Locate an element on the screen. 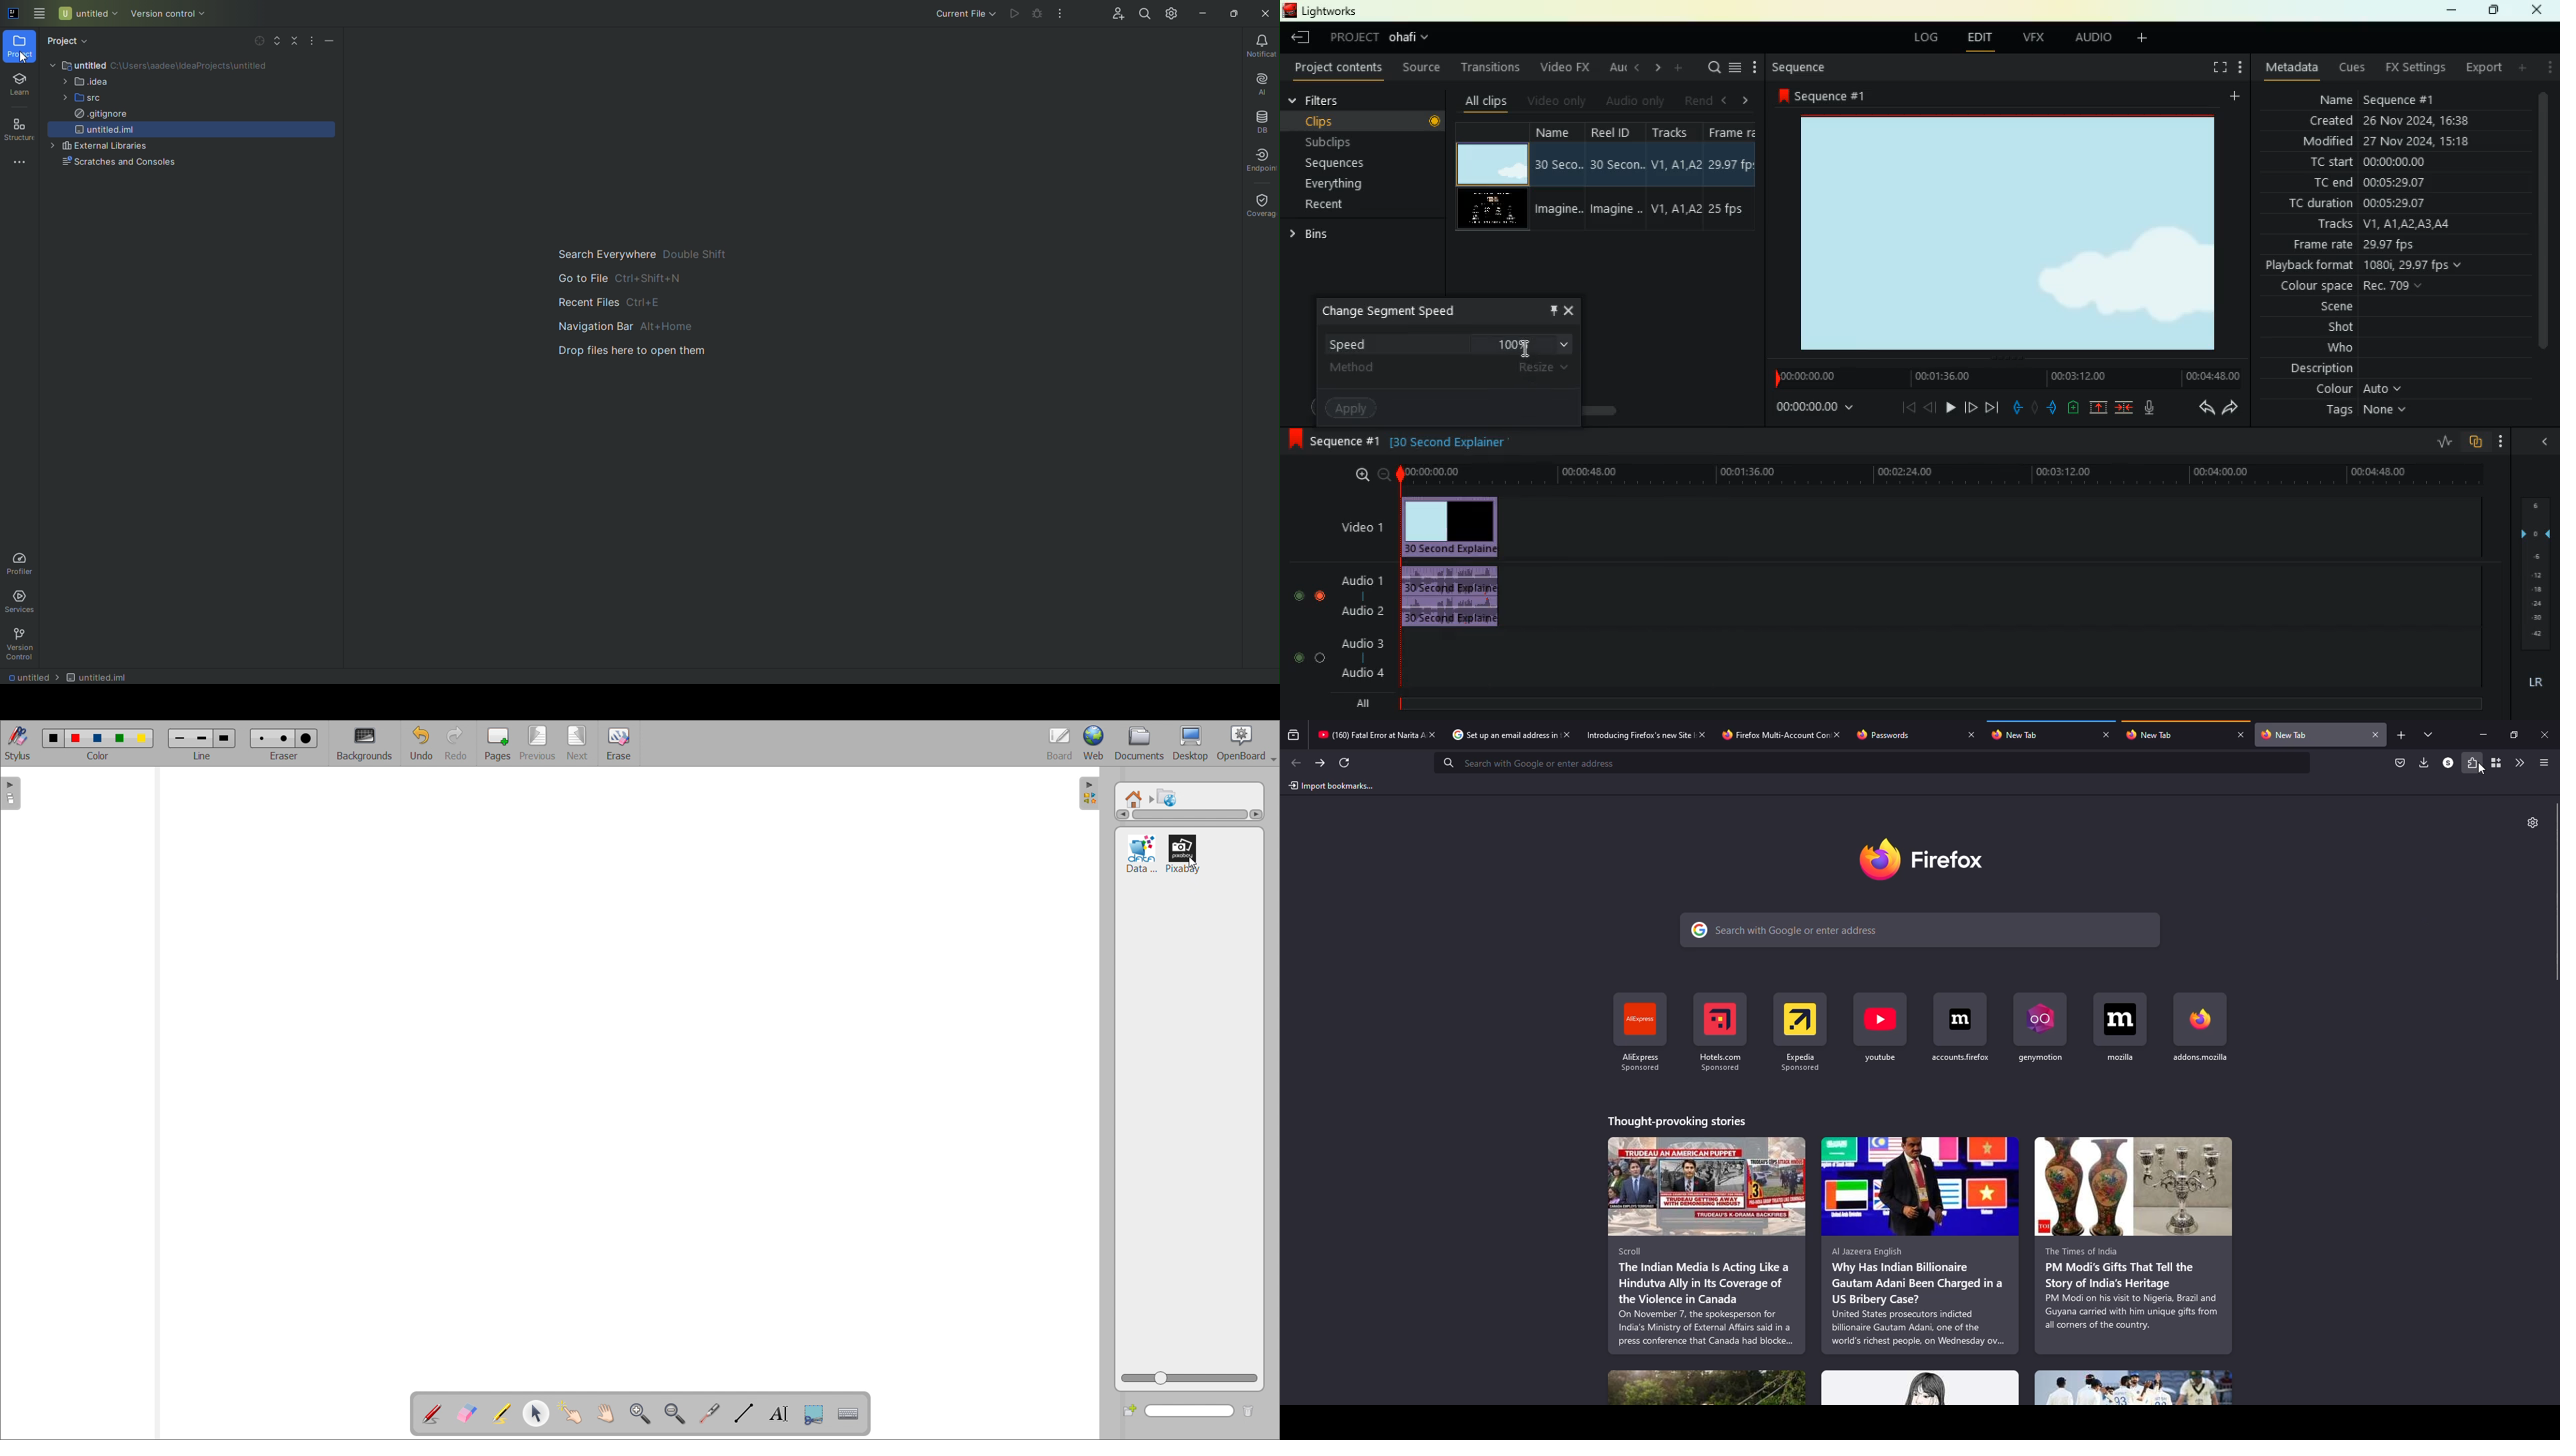  stories is located at coordinates (1921, 1388).